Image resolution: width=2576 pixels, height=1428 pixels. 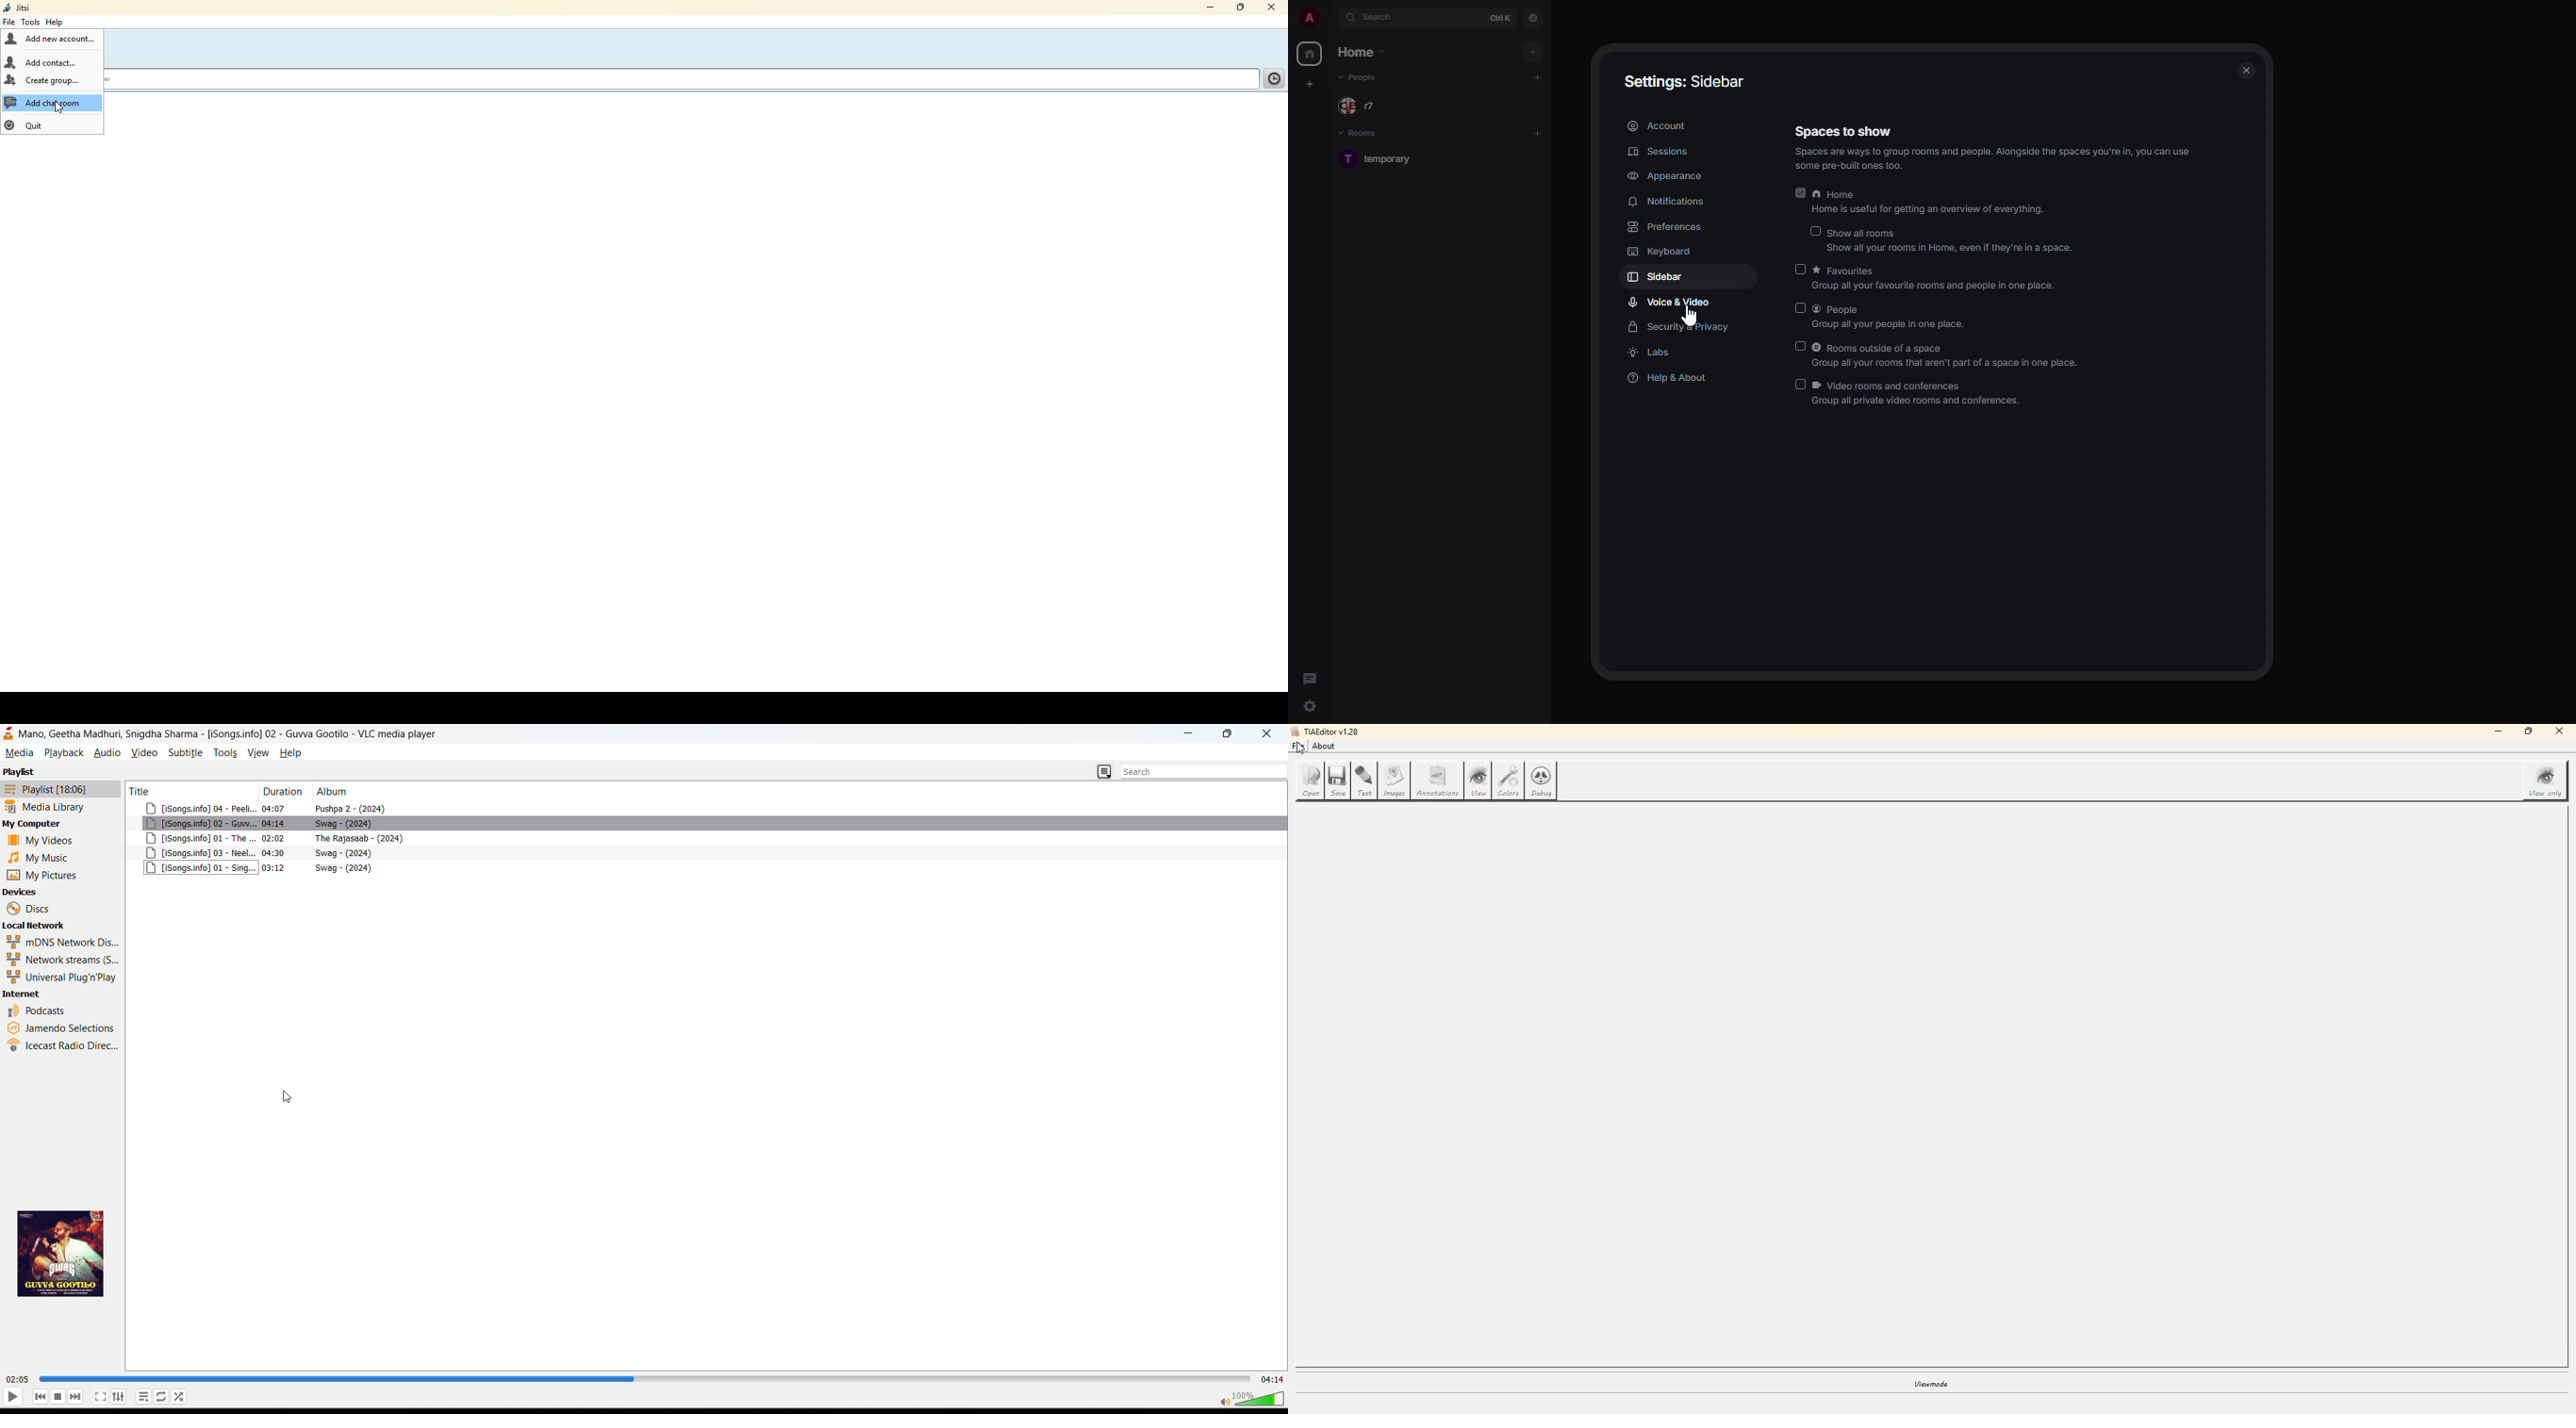 What do you see at coordinates (707, 825) in the screenshot?
I see `song` at bounding box center [707, 825].